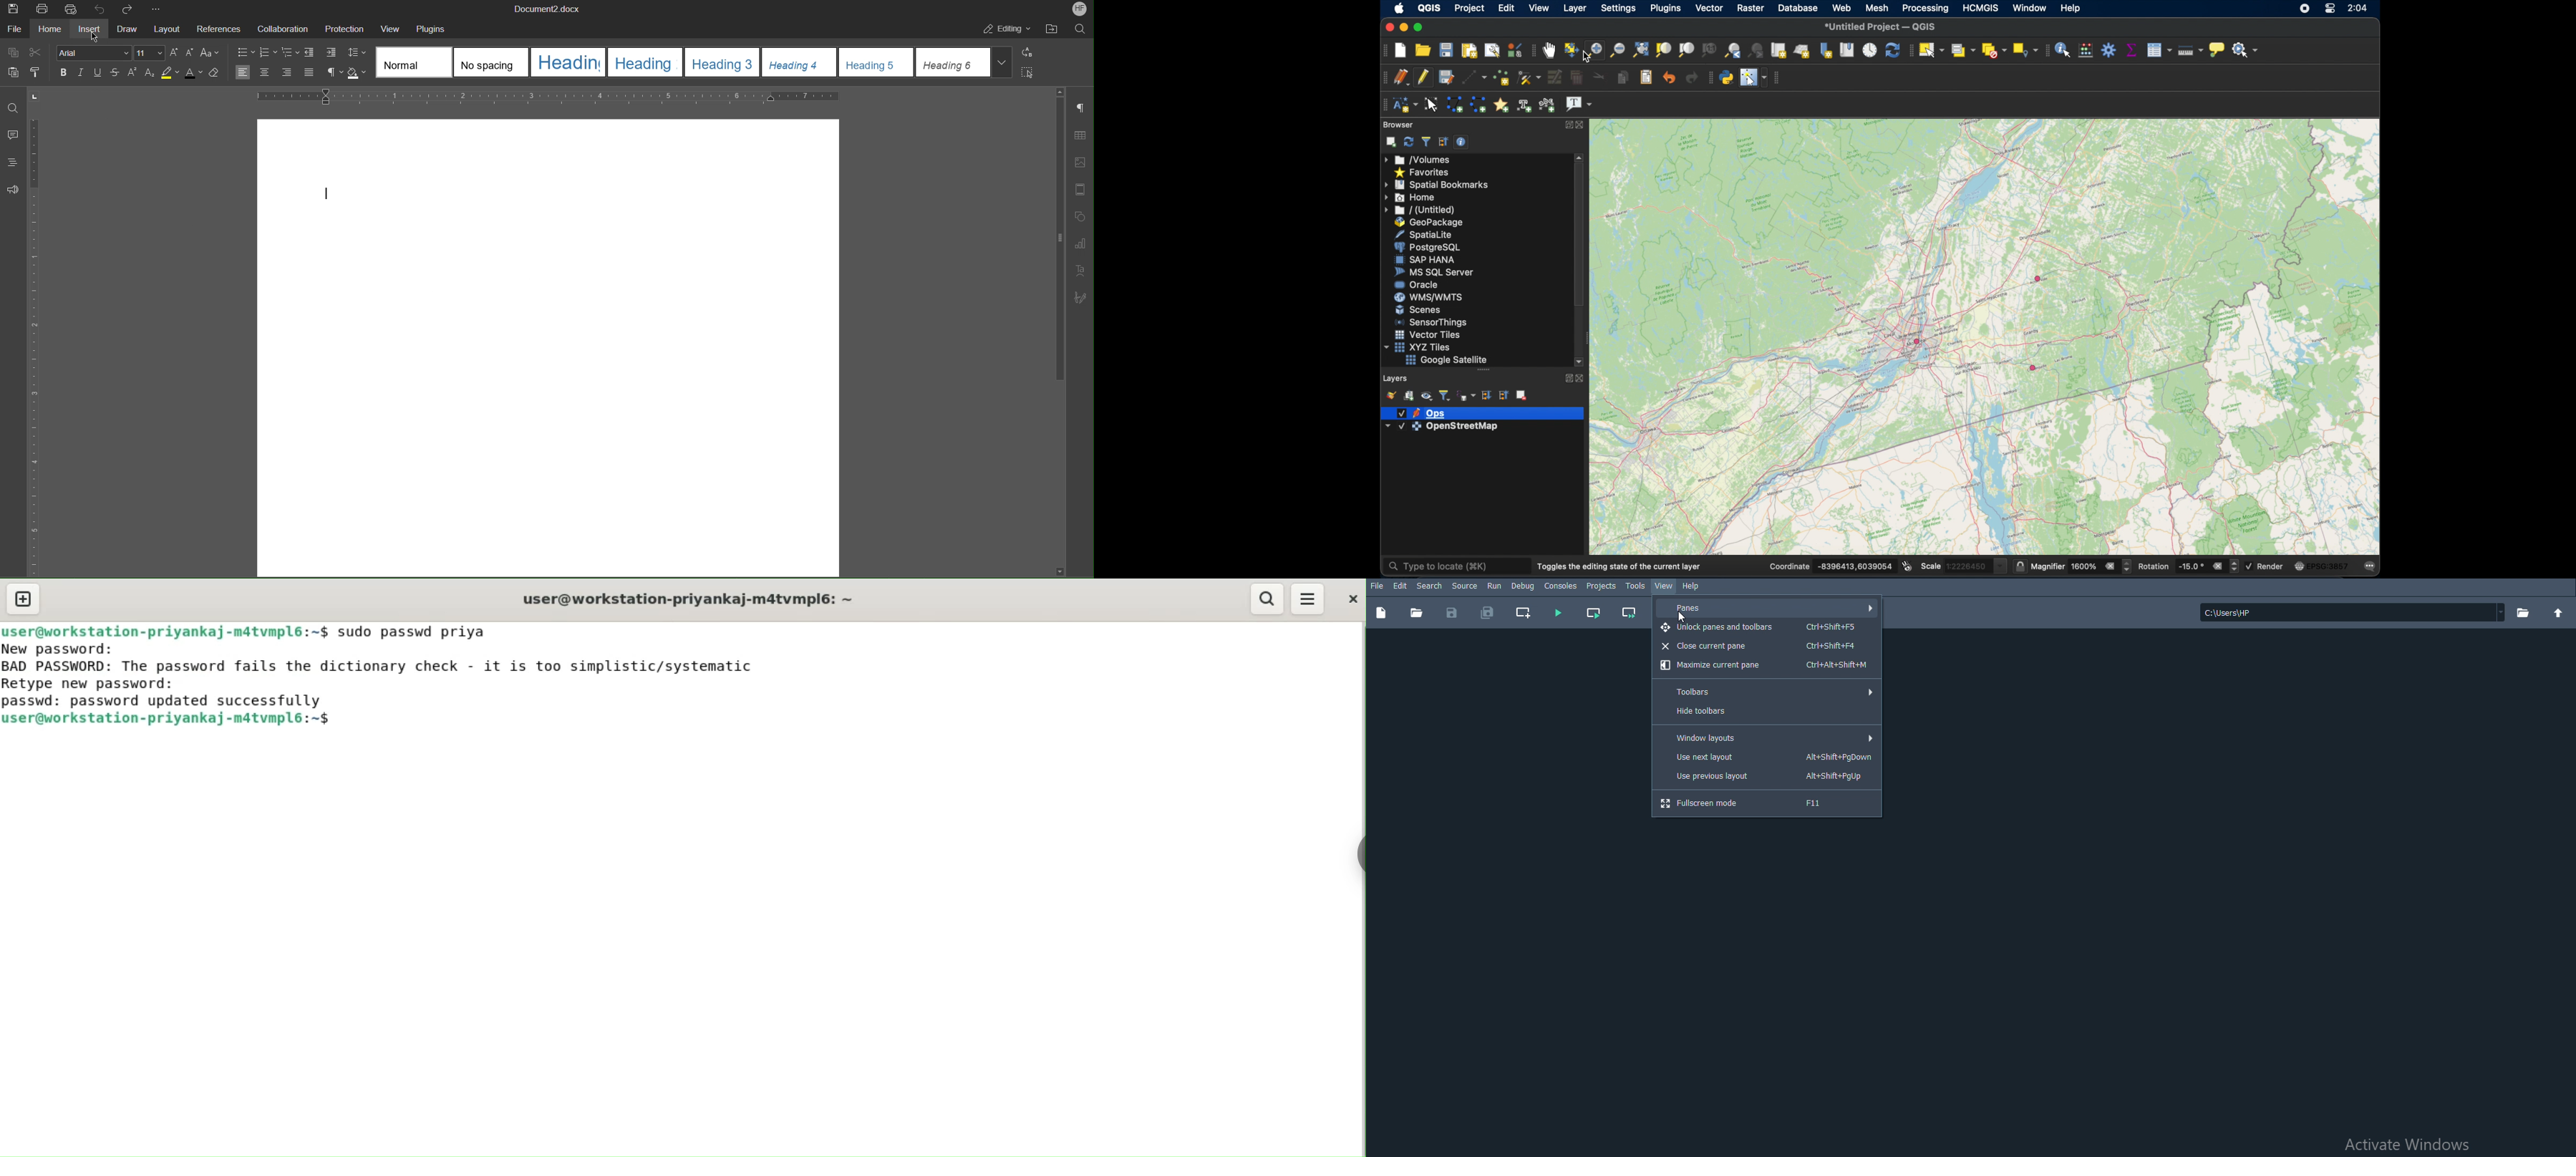  Describe the element at coordinates (1931, 49) in the screenshot. I see `select features by area or single click` at that location.